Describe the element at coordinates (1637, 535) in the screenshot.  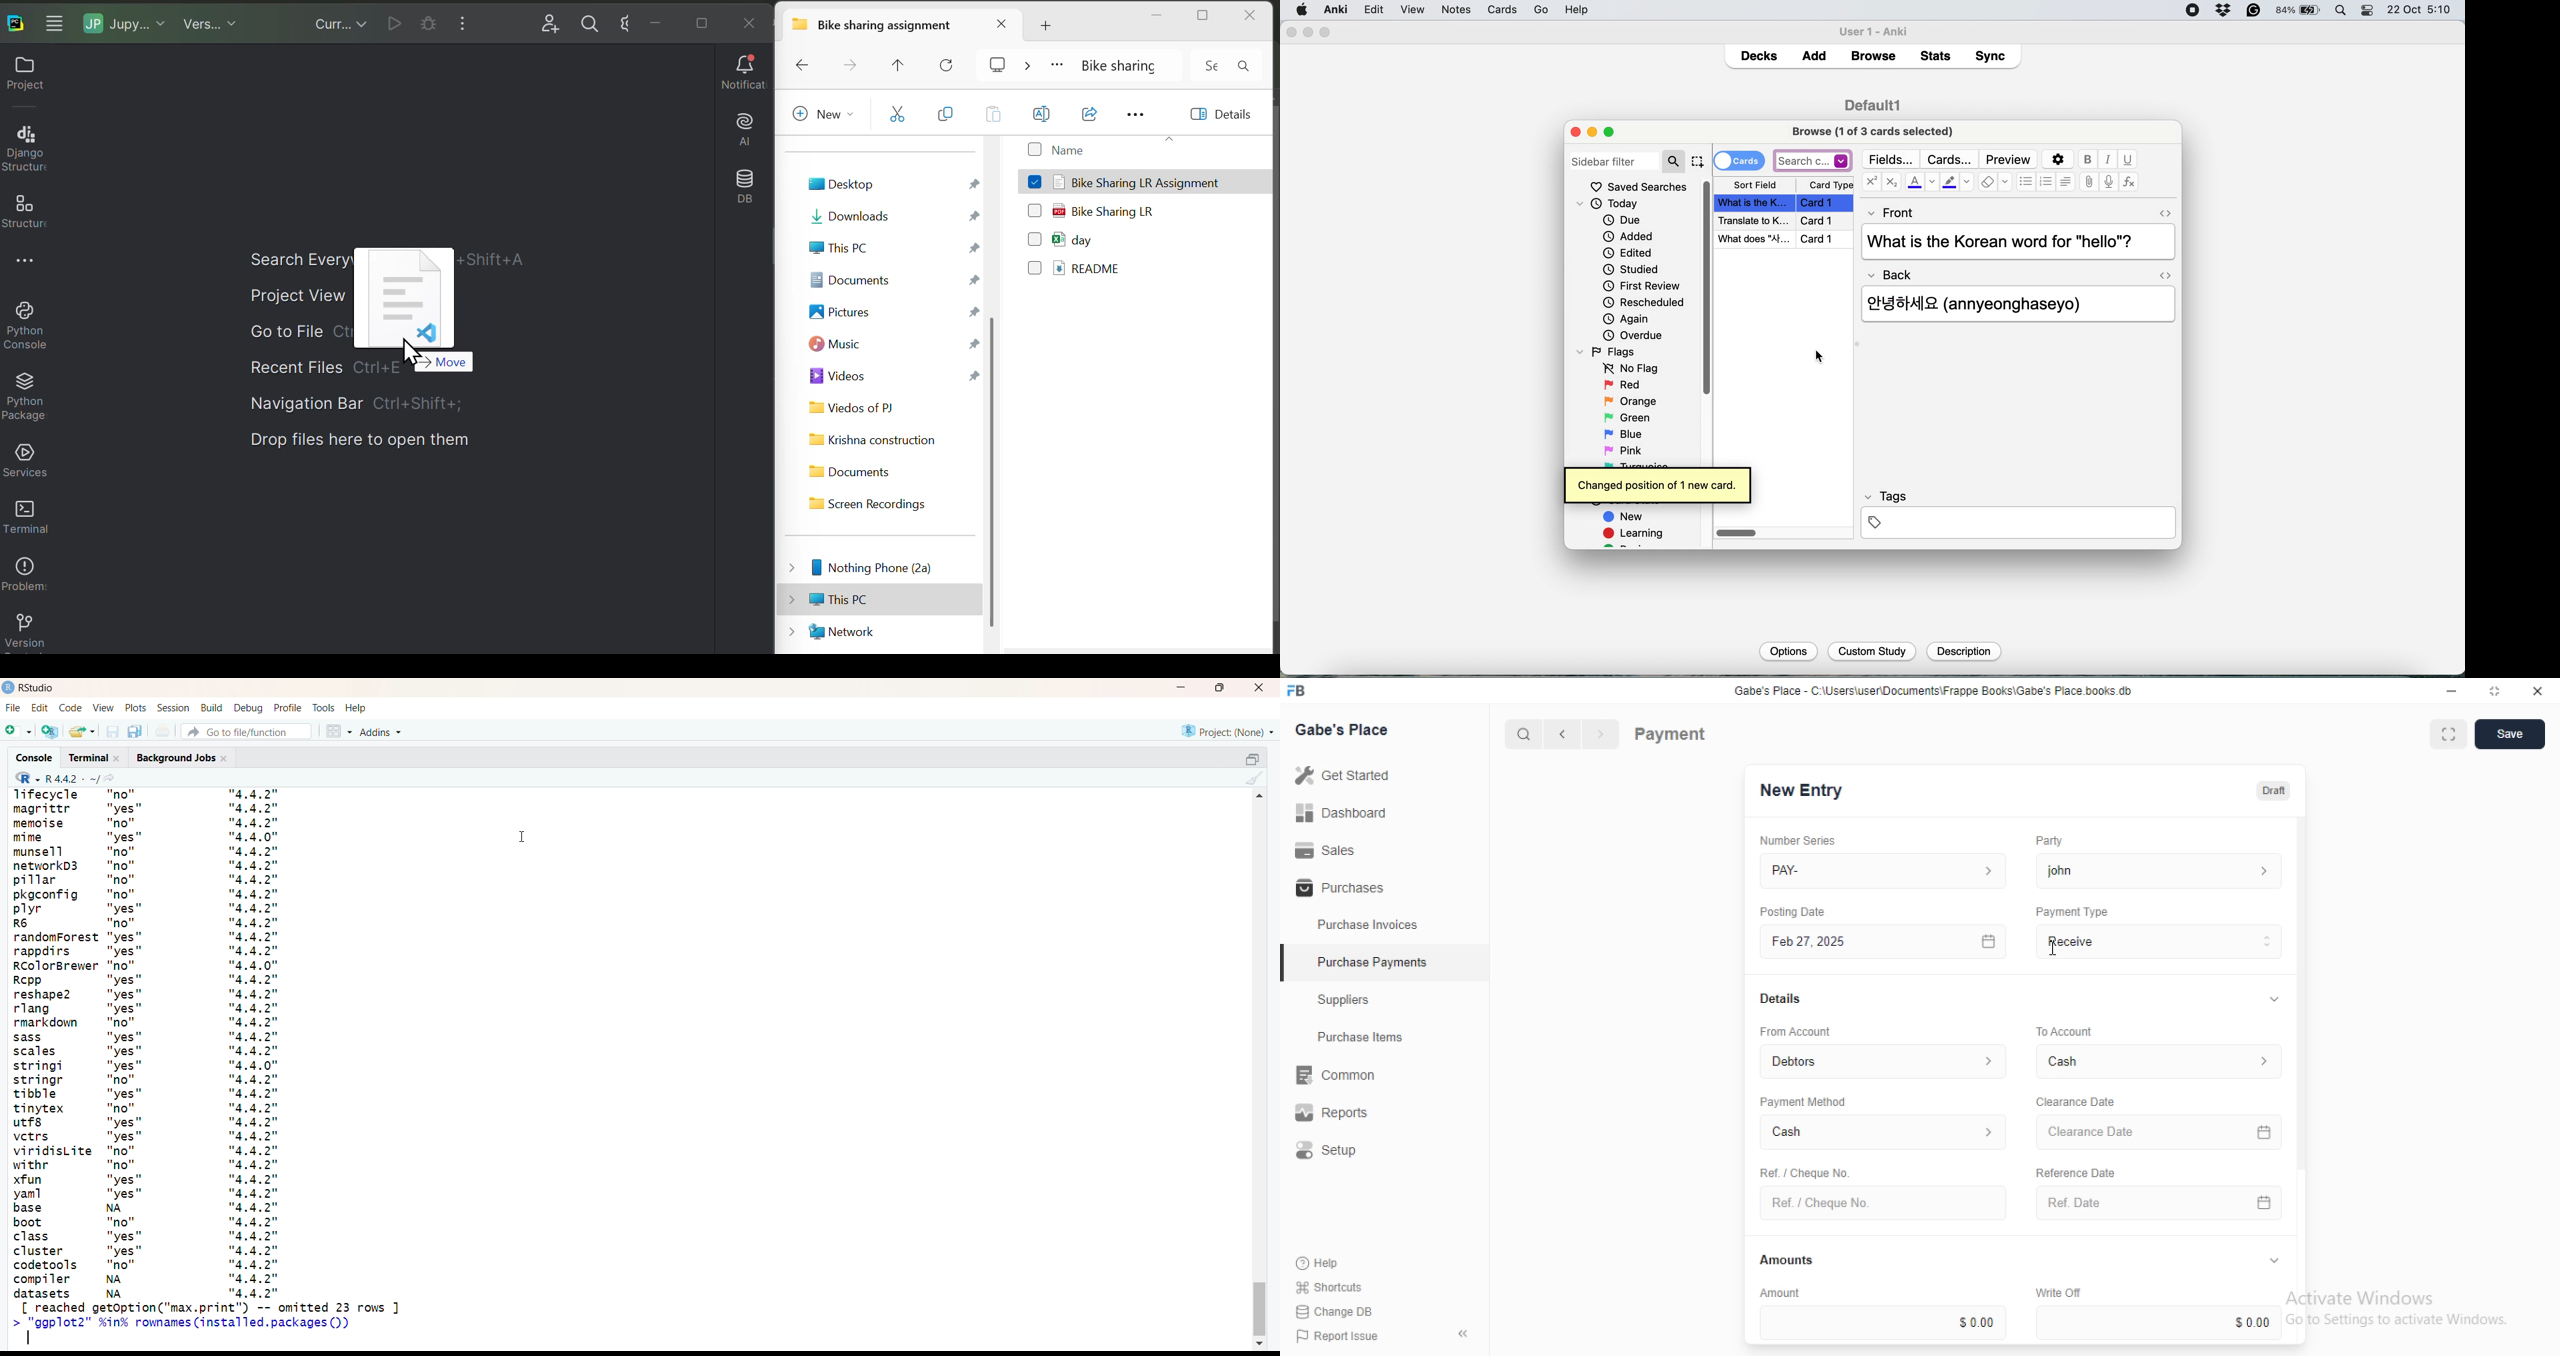
I see `learning` at that location.